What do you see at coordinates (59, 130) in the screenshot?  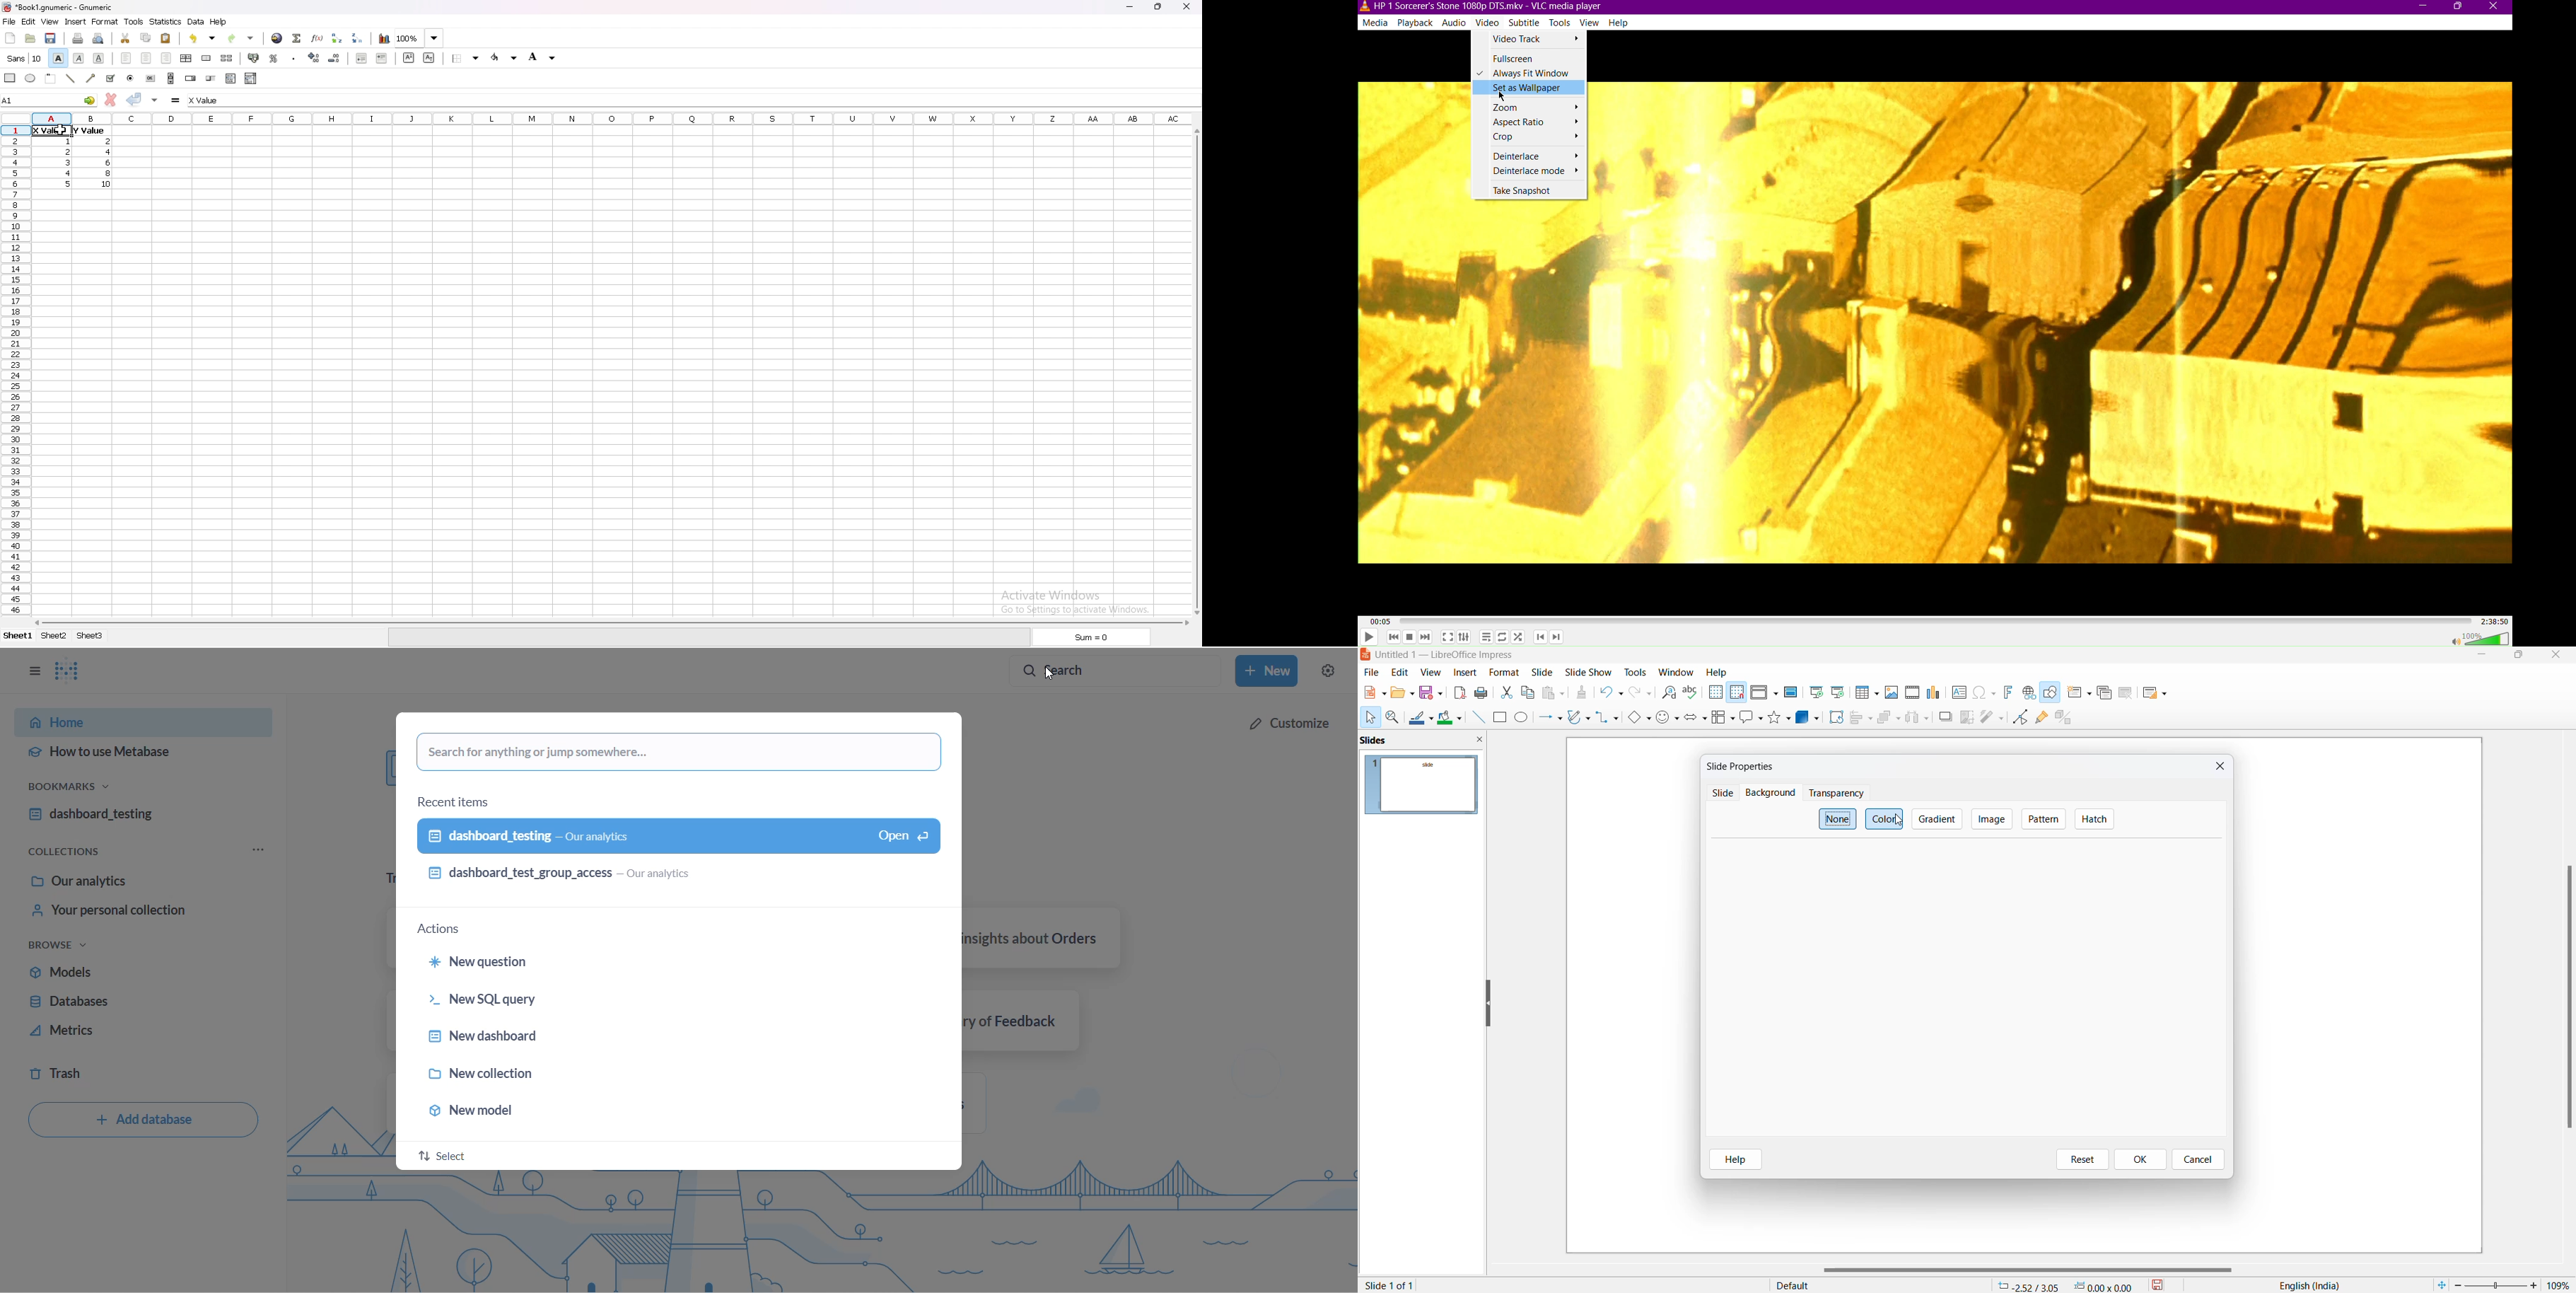 I see `cursor` at bounding box center [59, 130].